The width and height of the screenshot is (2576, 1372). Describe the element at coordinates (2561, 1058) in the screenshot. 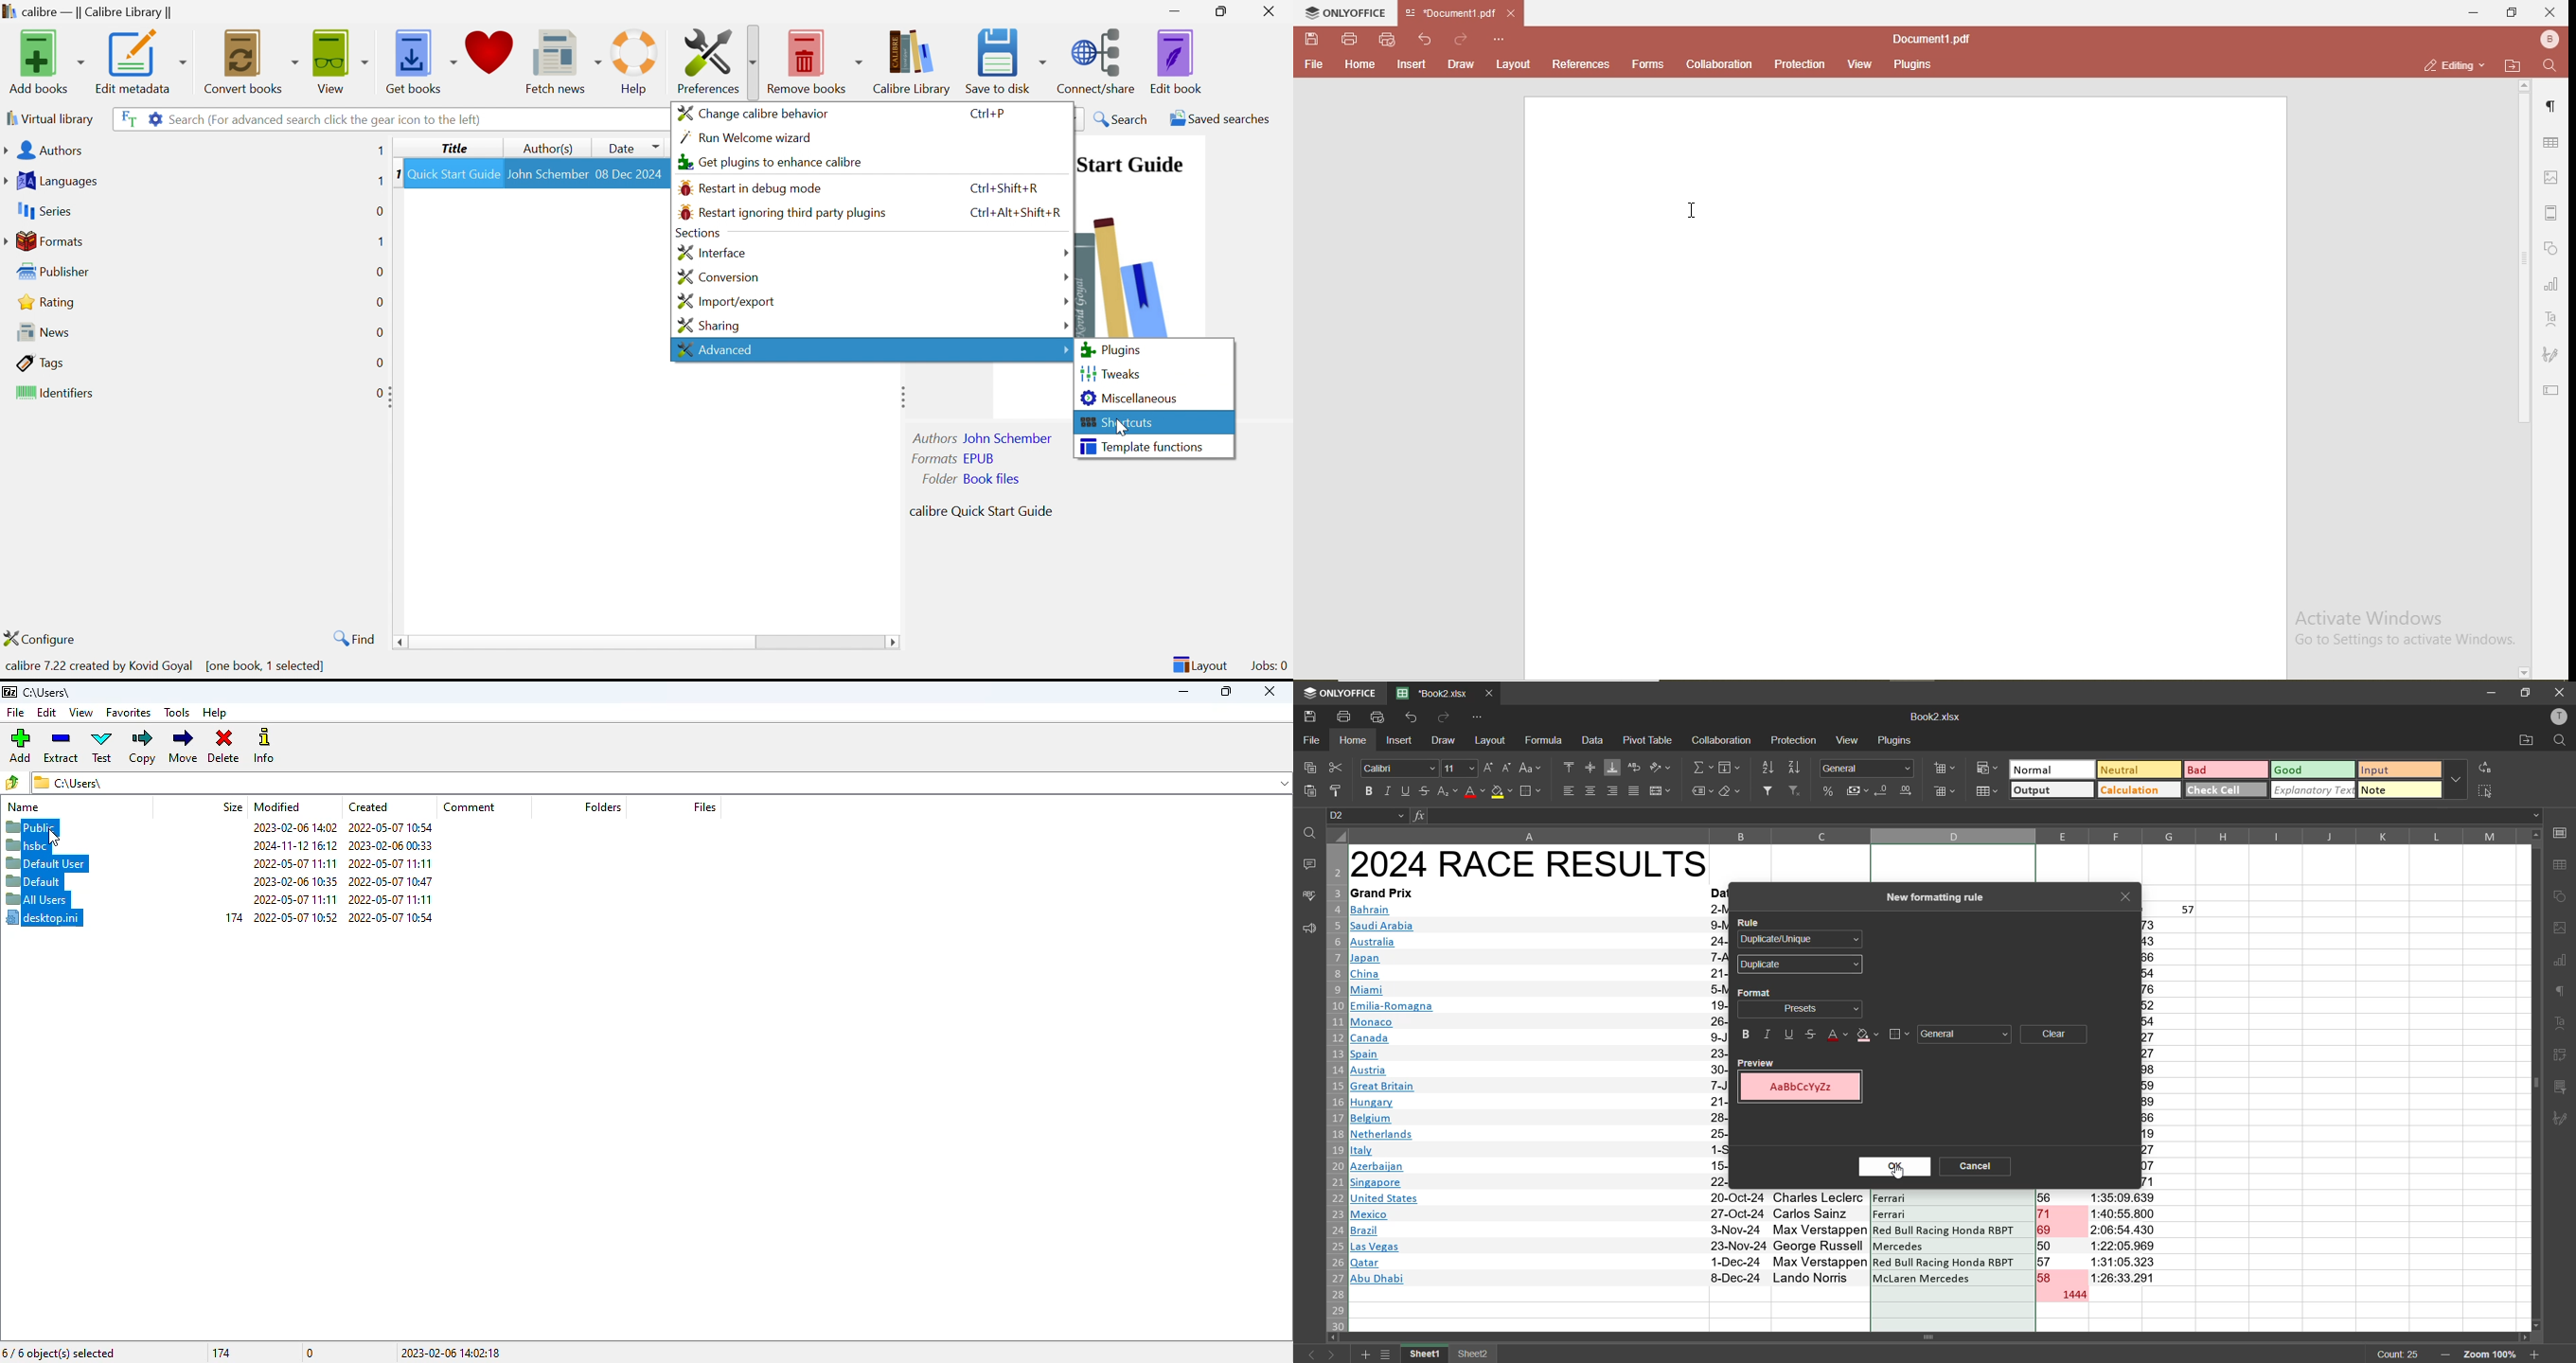

I see `pivot table` at that location.